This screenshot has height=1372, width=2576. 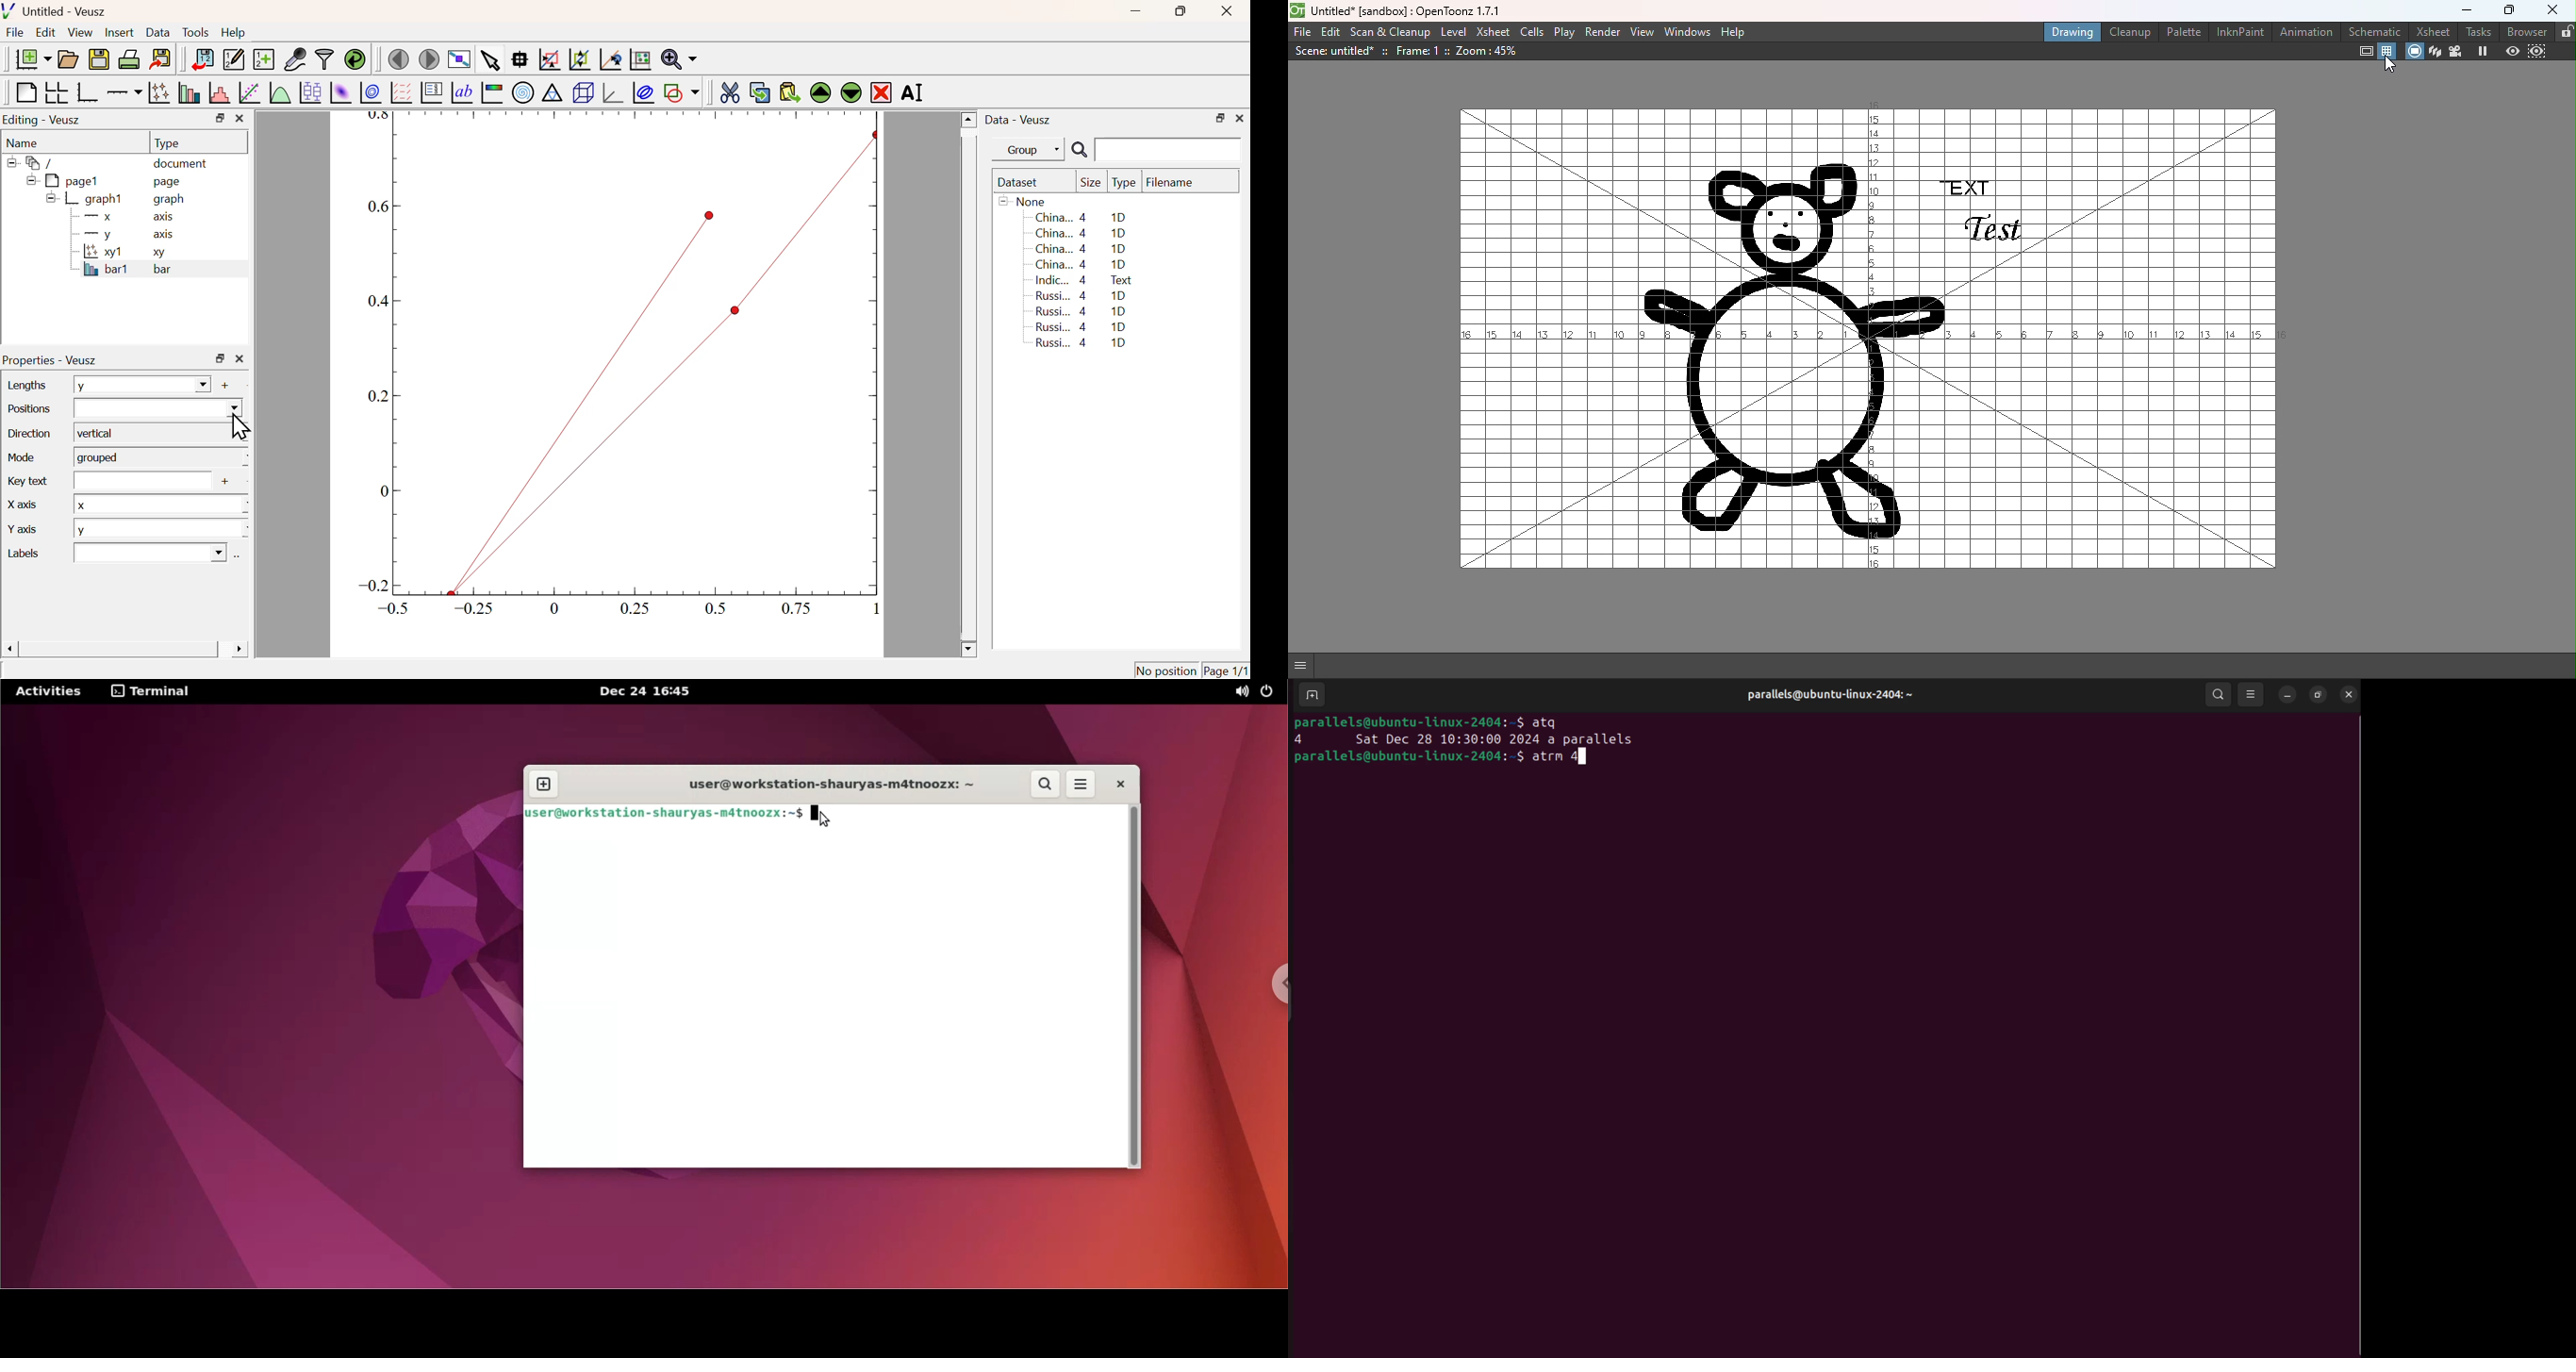 I want to click on Tasks, so click(x=2478, y=31).